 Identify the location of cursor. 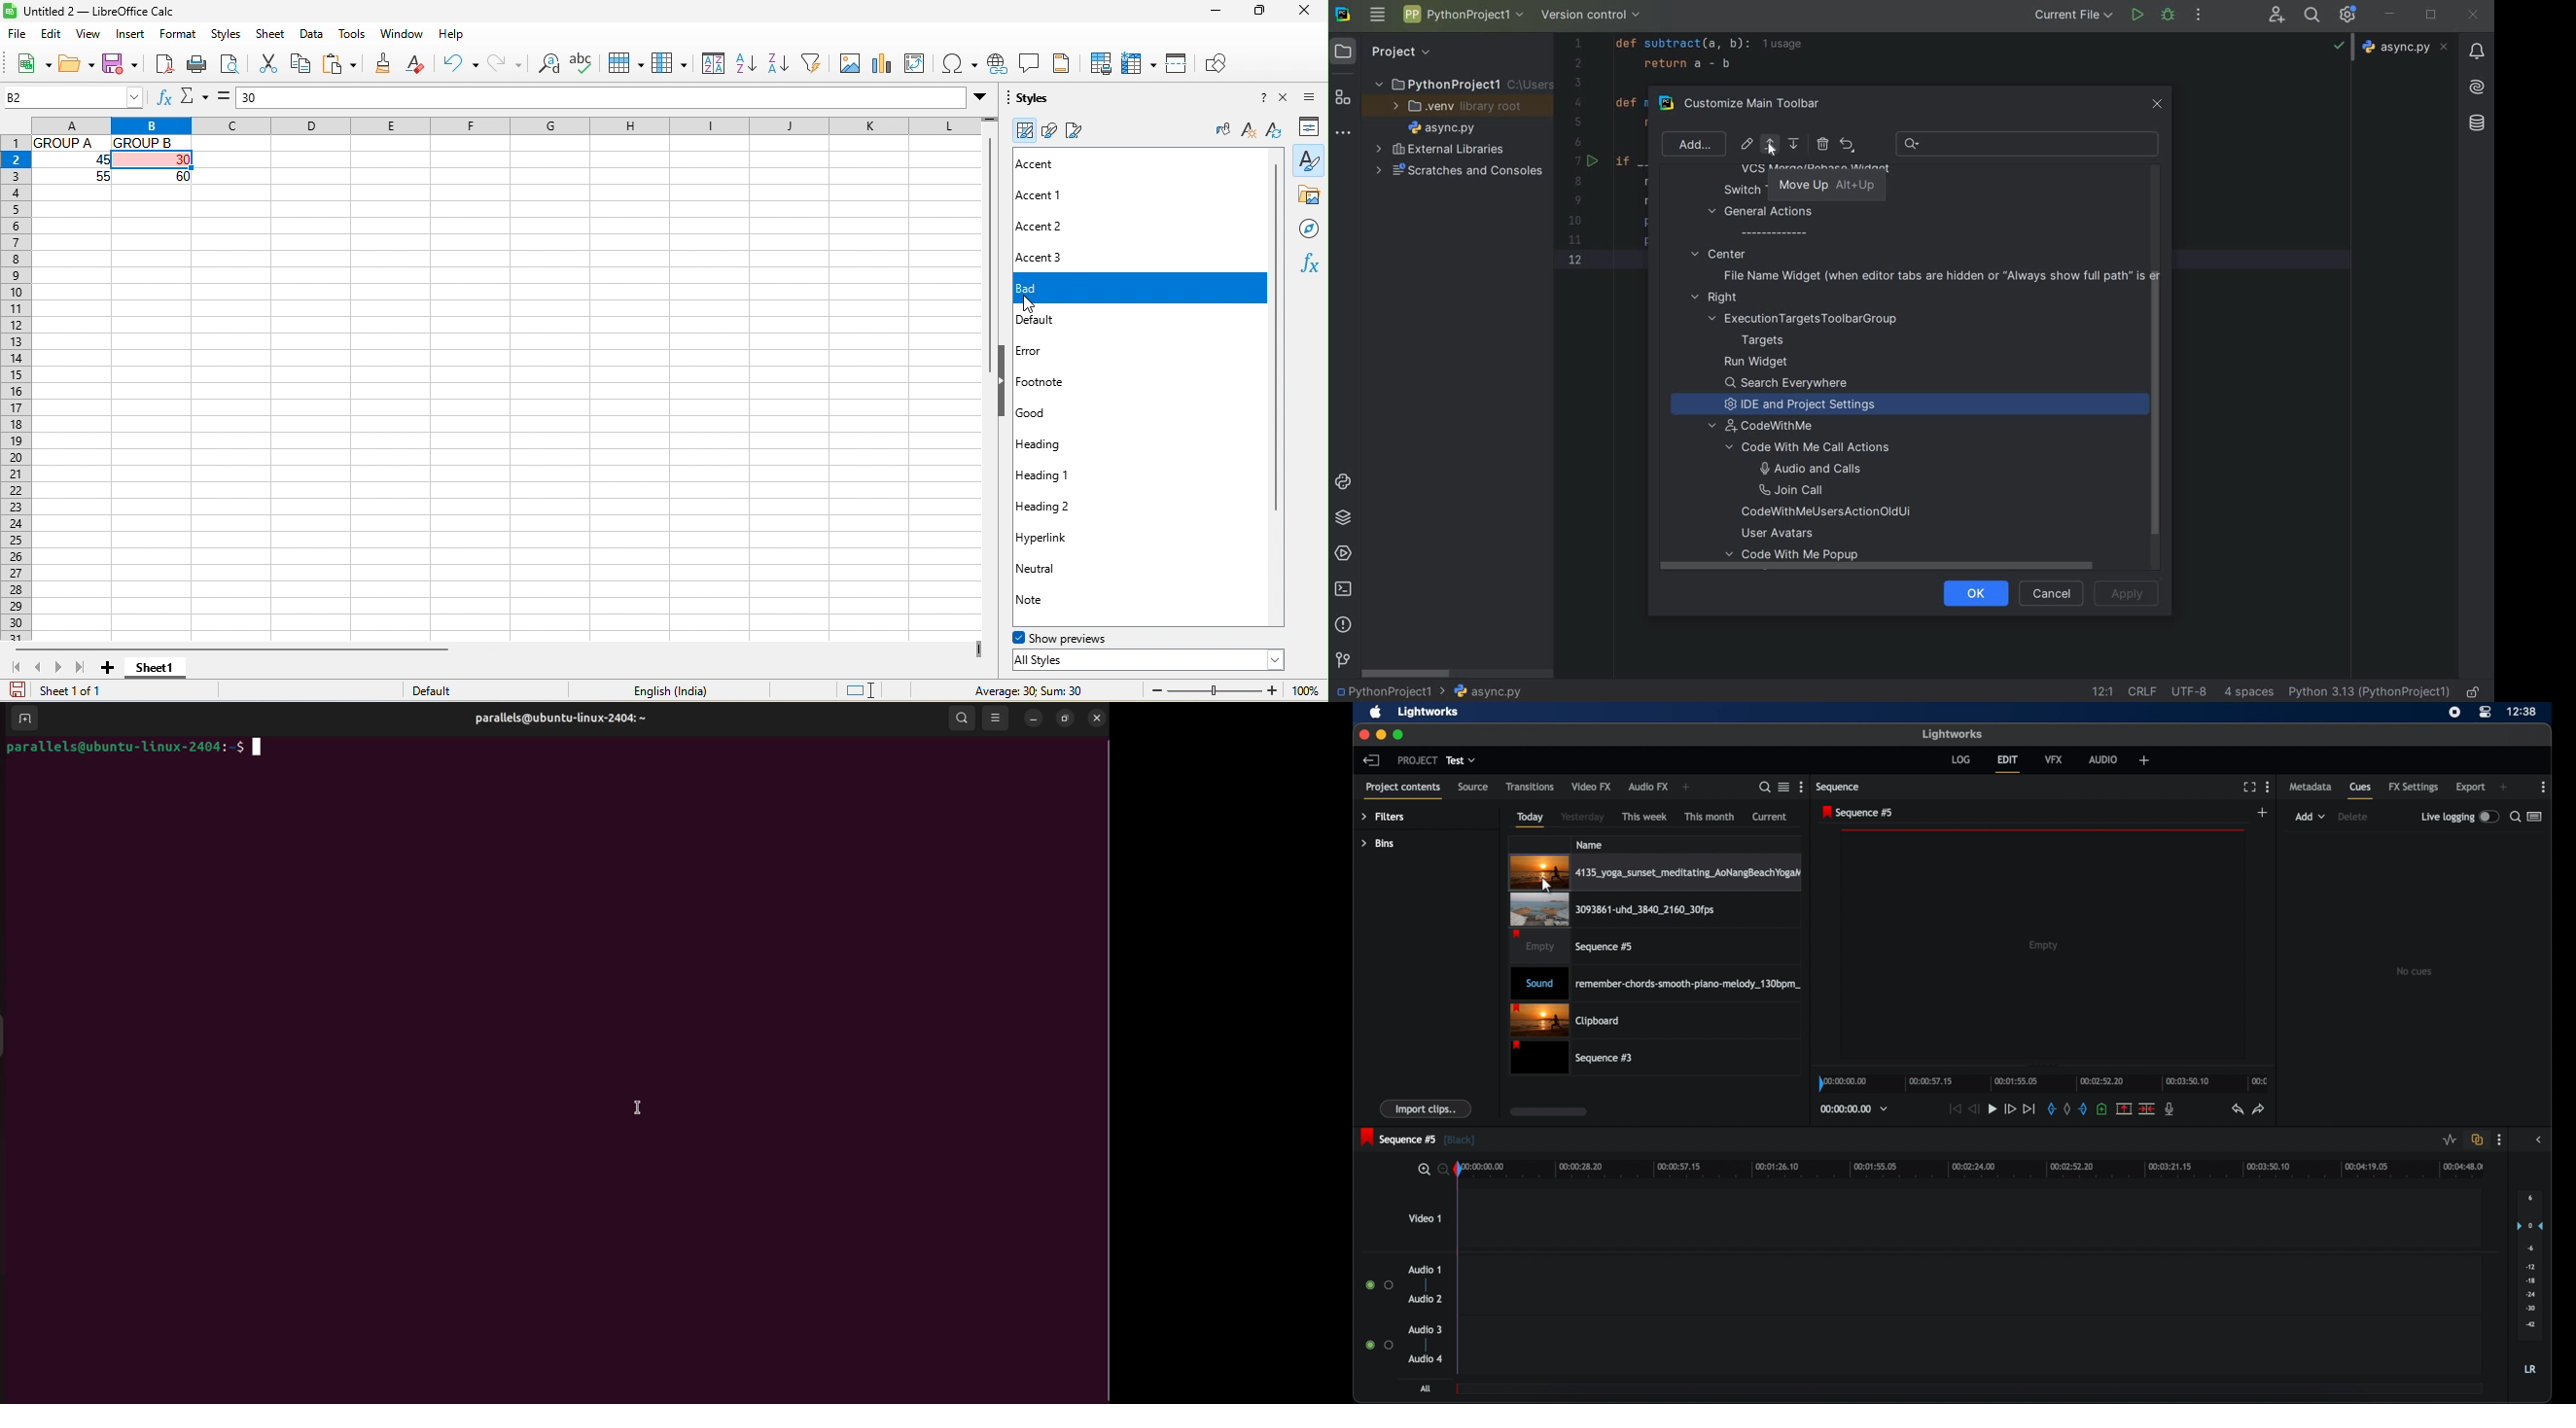
(644, 1106).